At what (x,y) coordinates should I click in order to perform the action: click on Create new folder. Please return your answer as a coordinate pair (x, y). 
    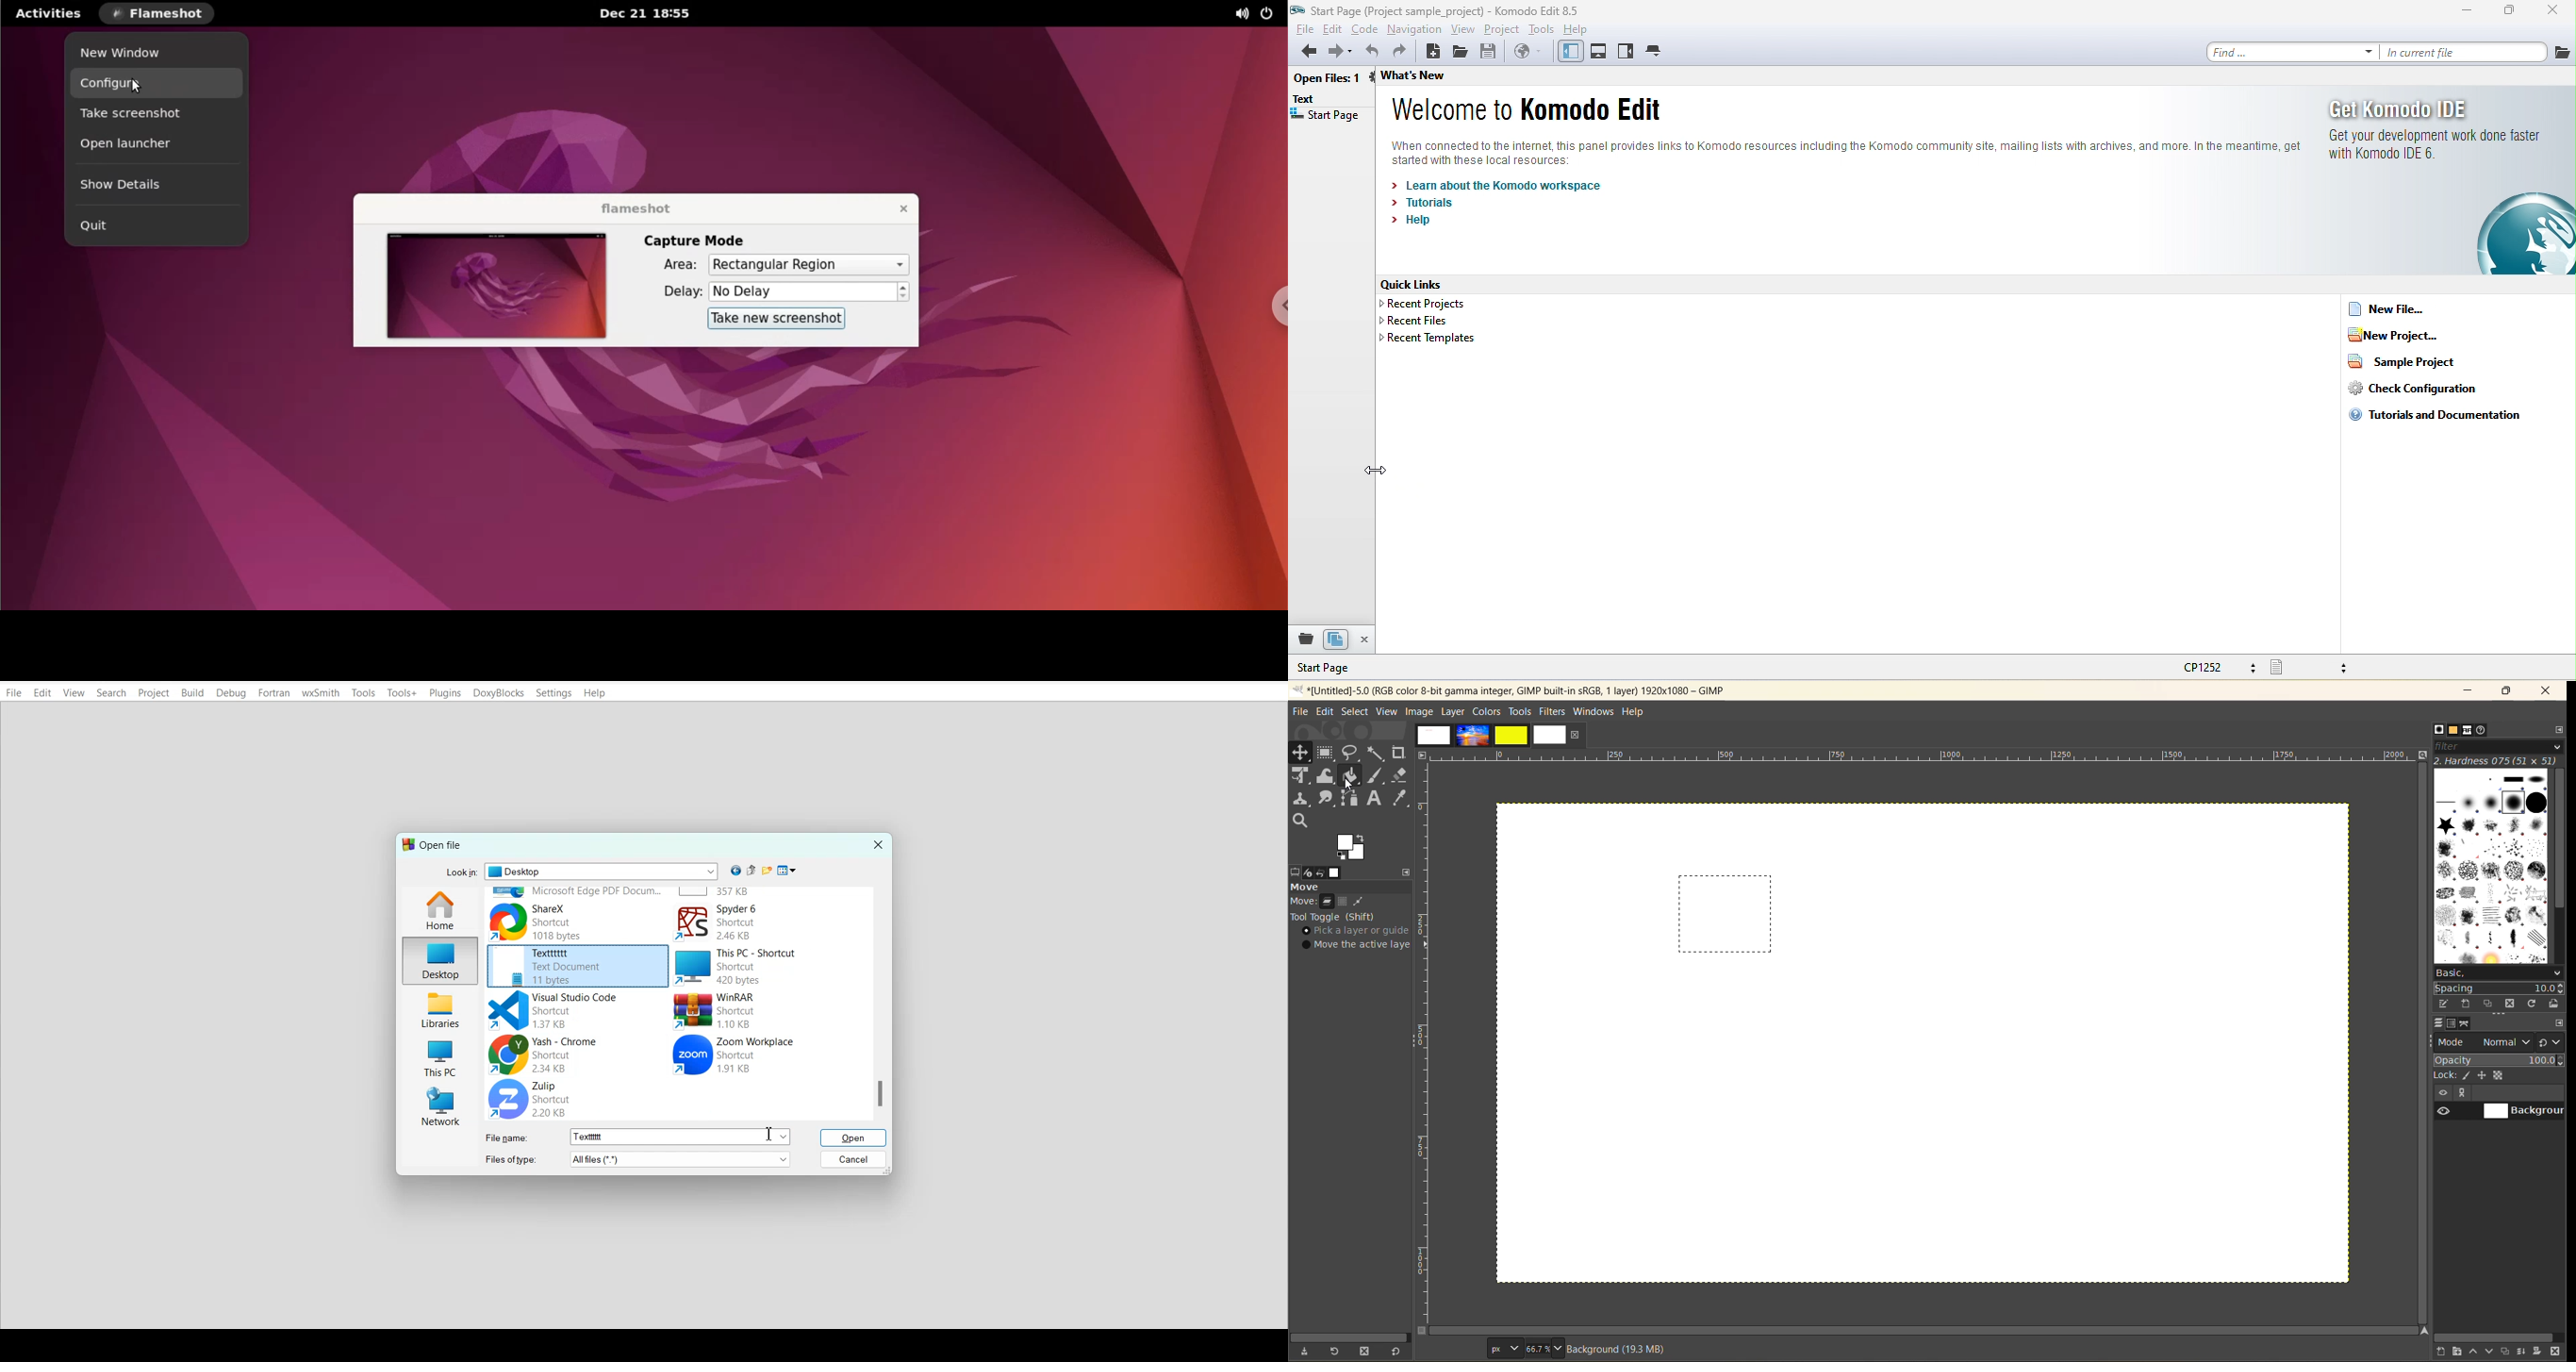
    Looking at the image, I should click on (768, 871).